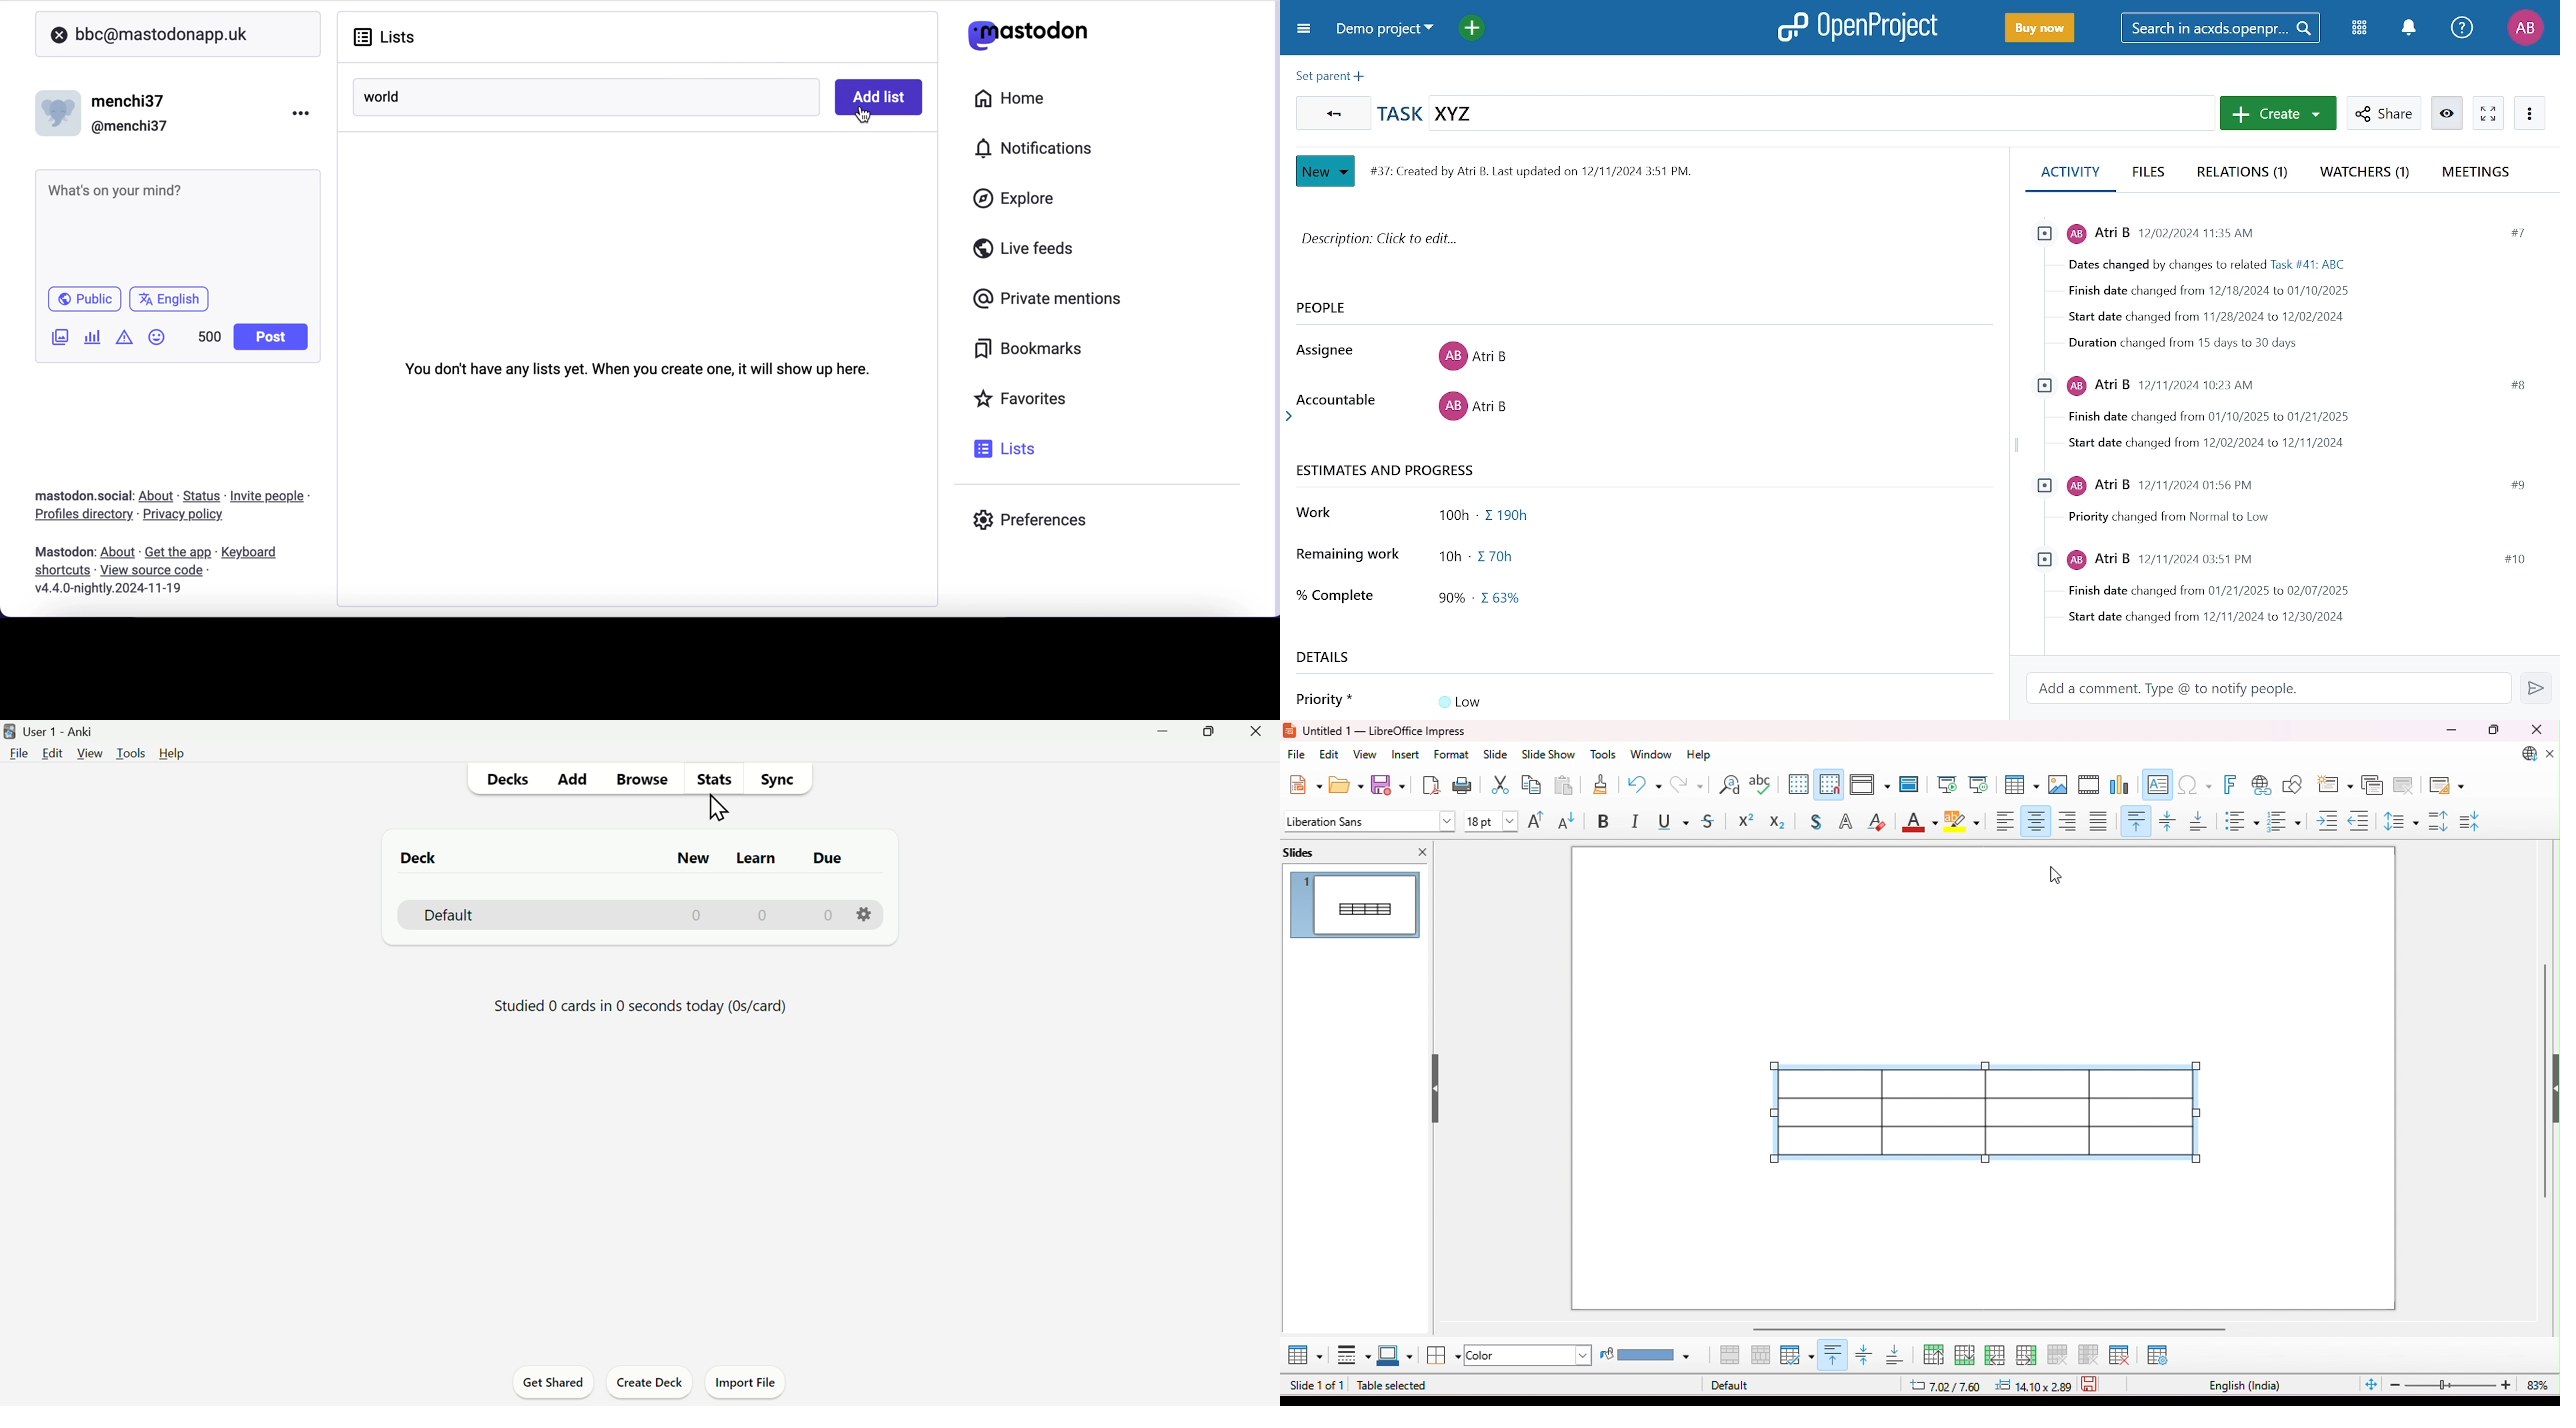  Describe the element at coordinates (2245, 173) in the screenshot. I see `Relations` at that location.